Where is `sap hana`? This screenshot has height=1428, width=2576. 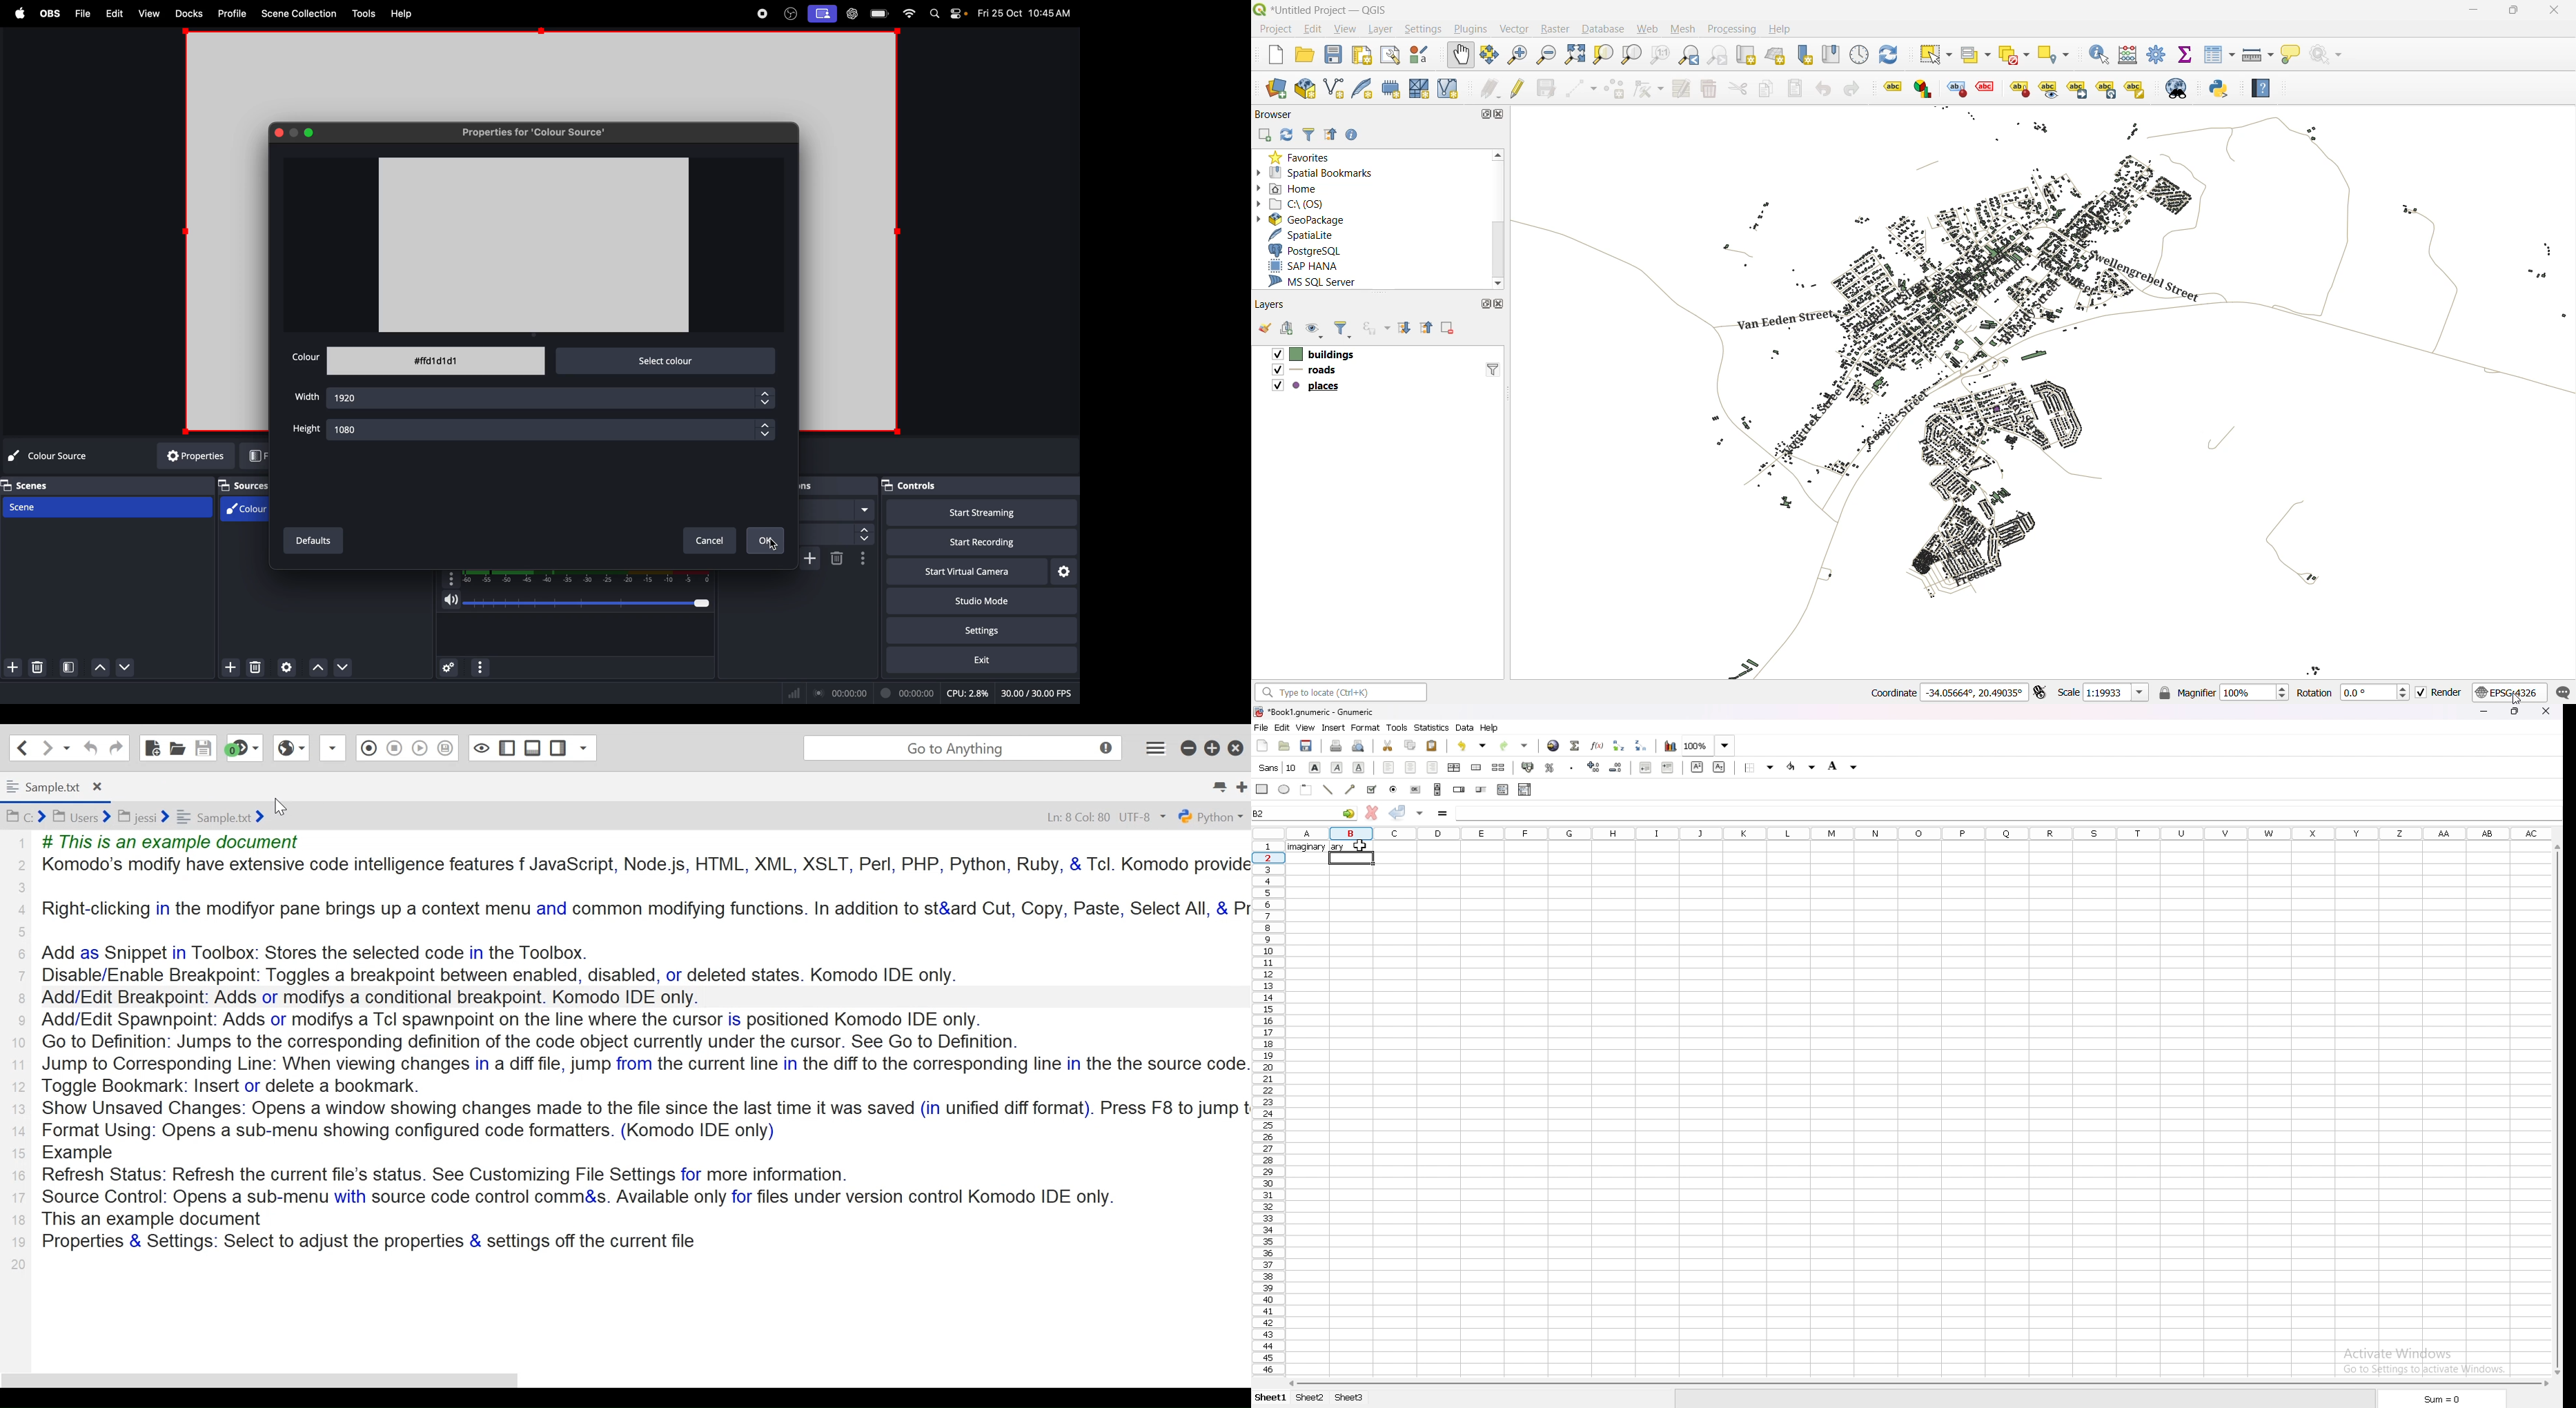
sap hana is located at coordinates (1317, 266).